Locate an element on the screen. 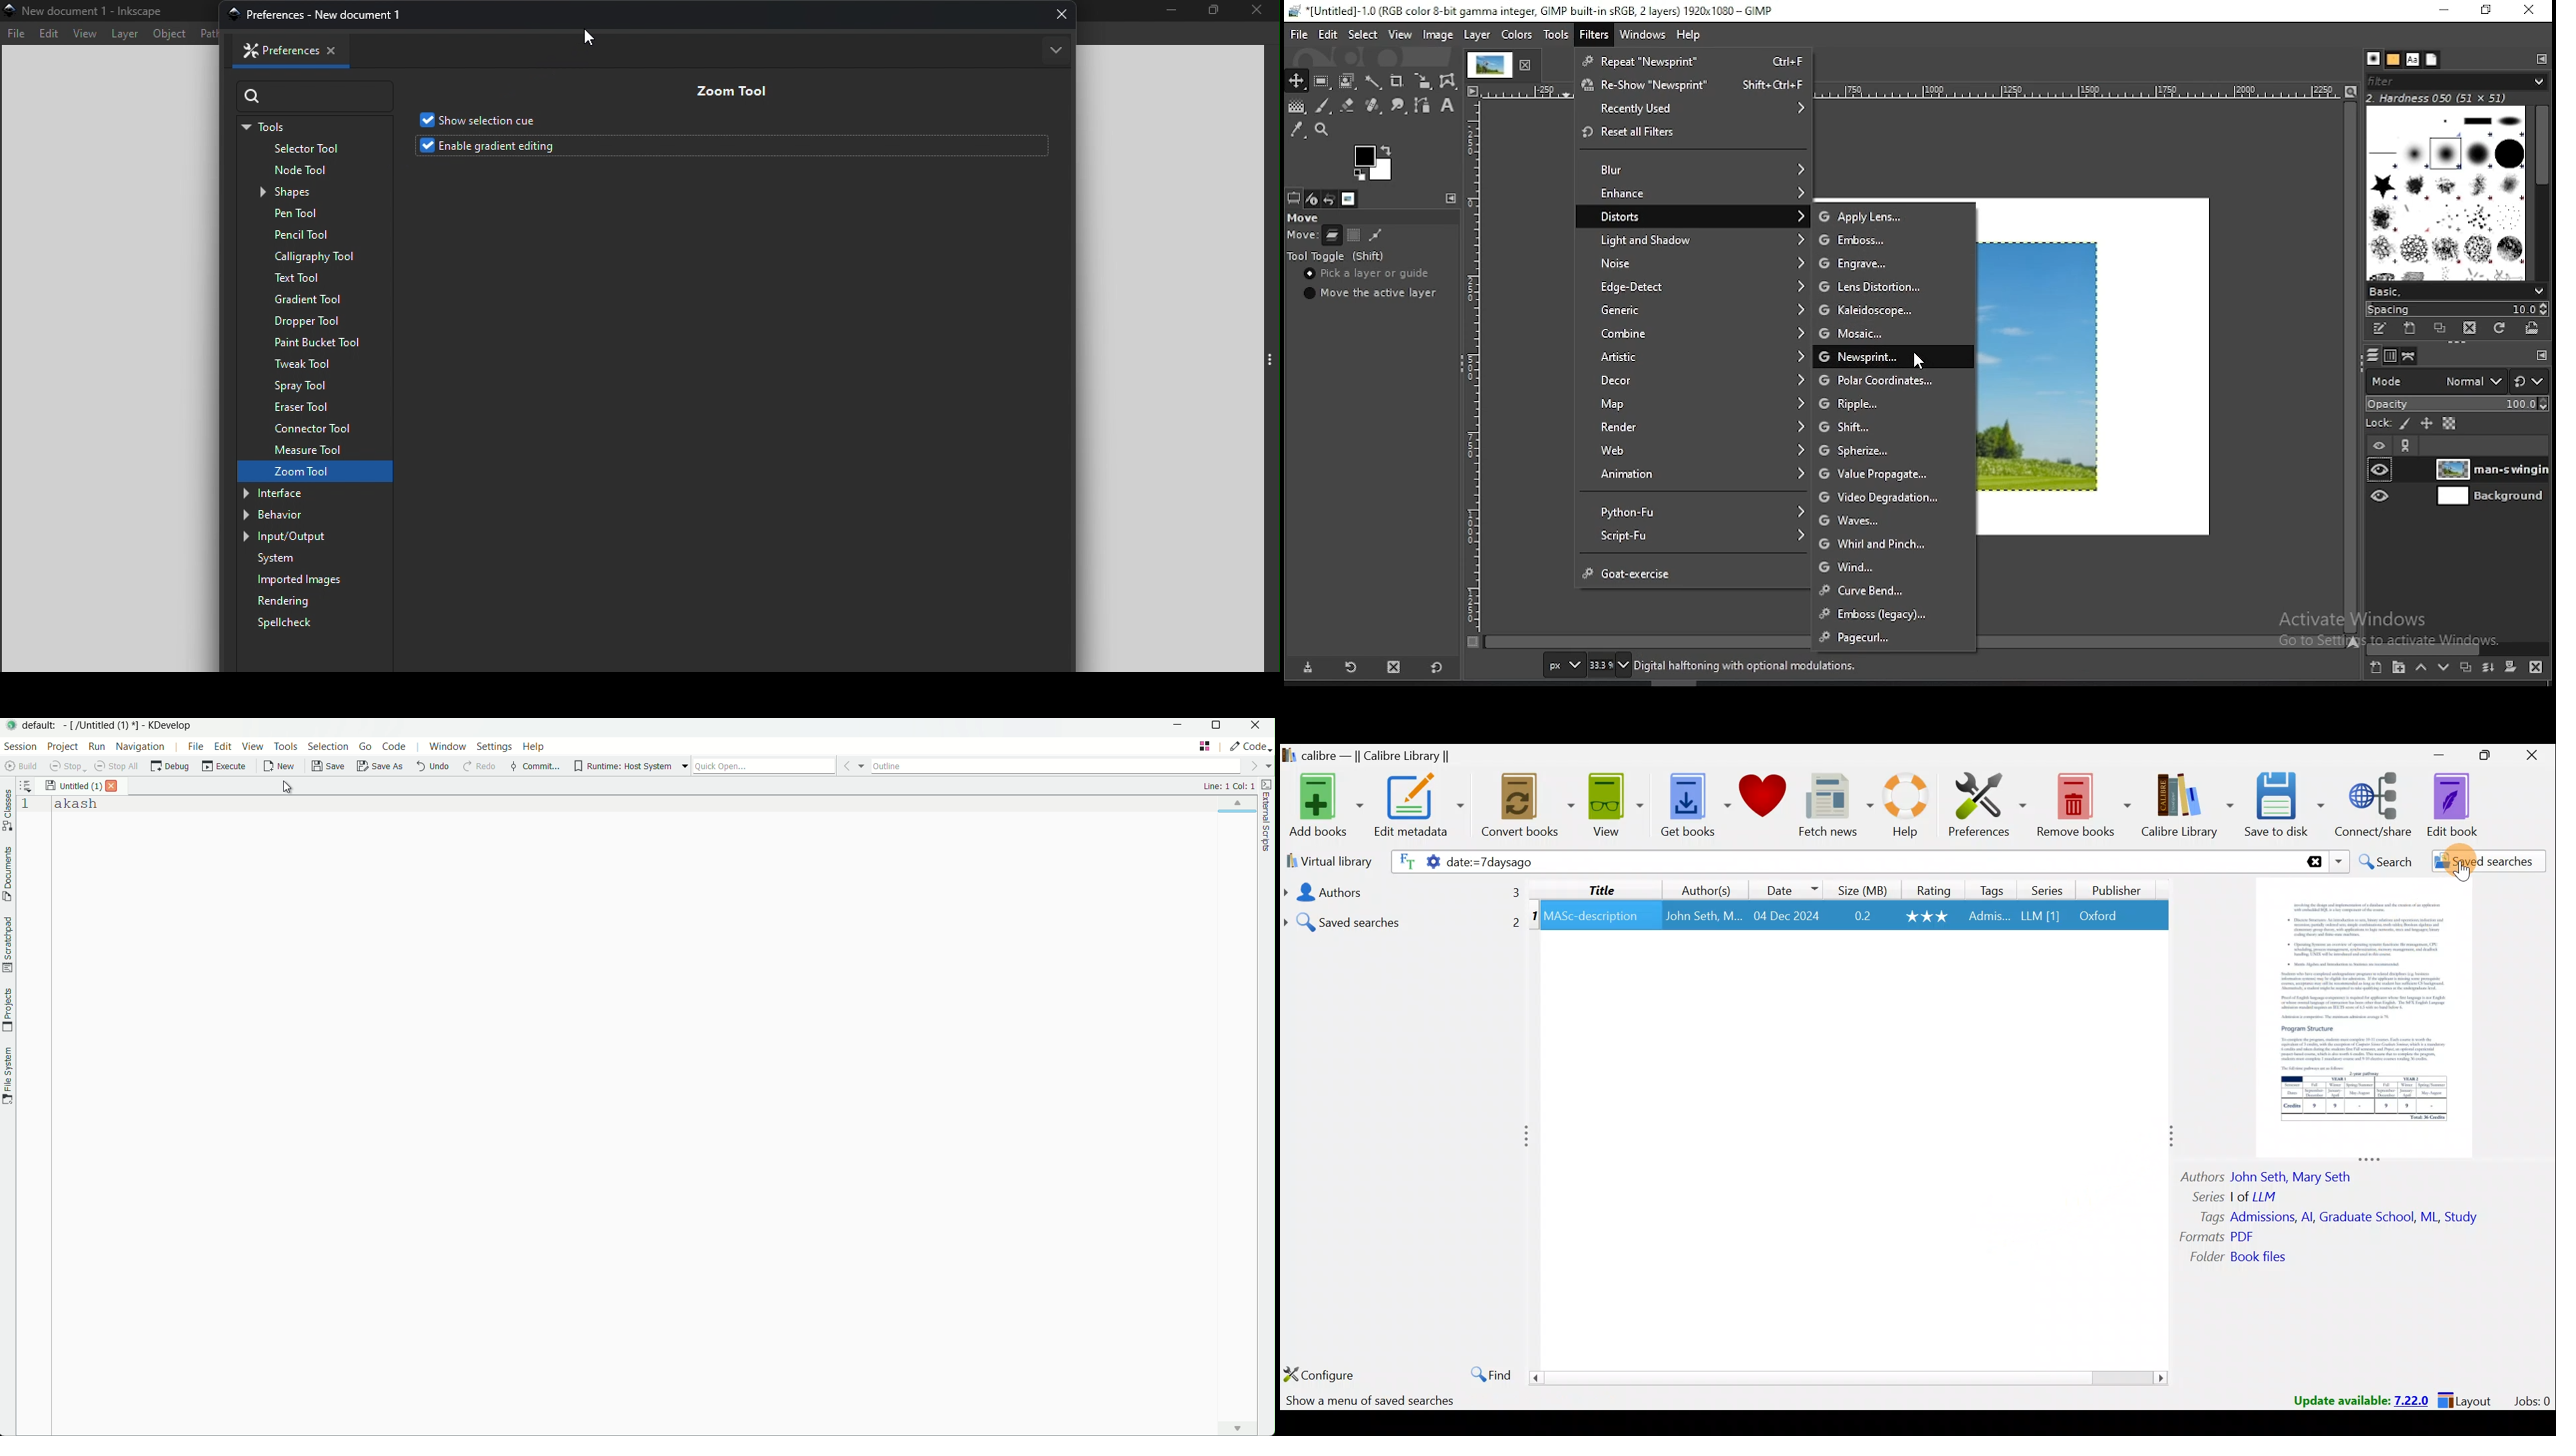  Size is located at coordinates (1859, 889).